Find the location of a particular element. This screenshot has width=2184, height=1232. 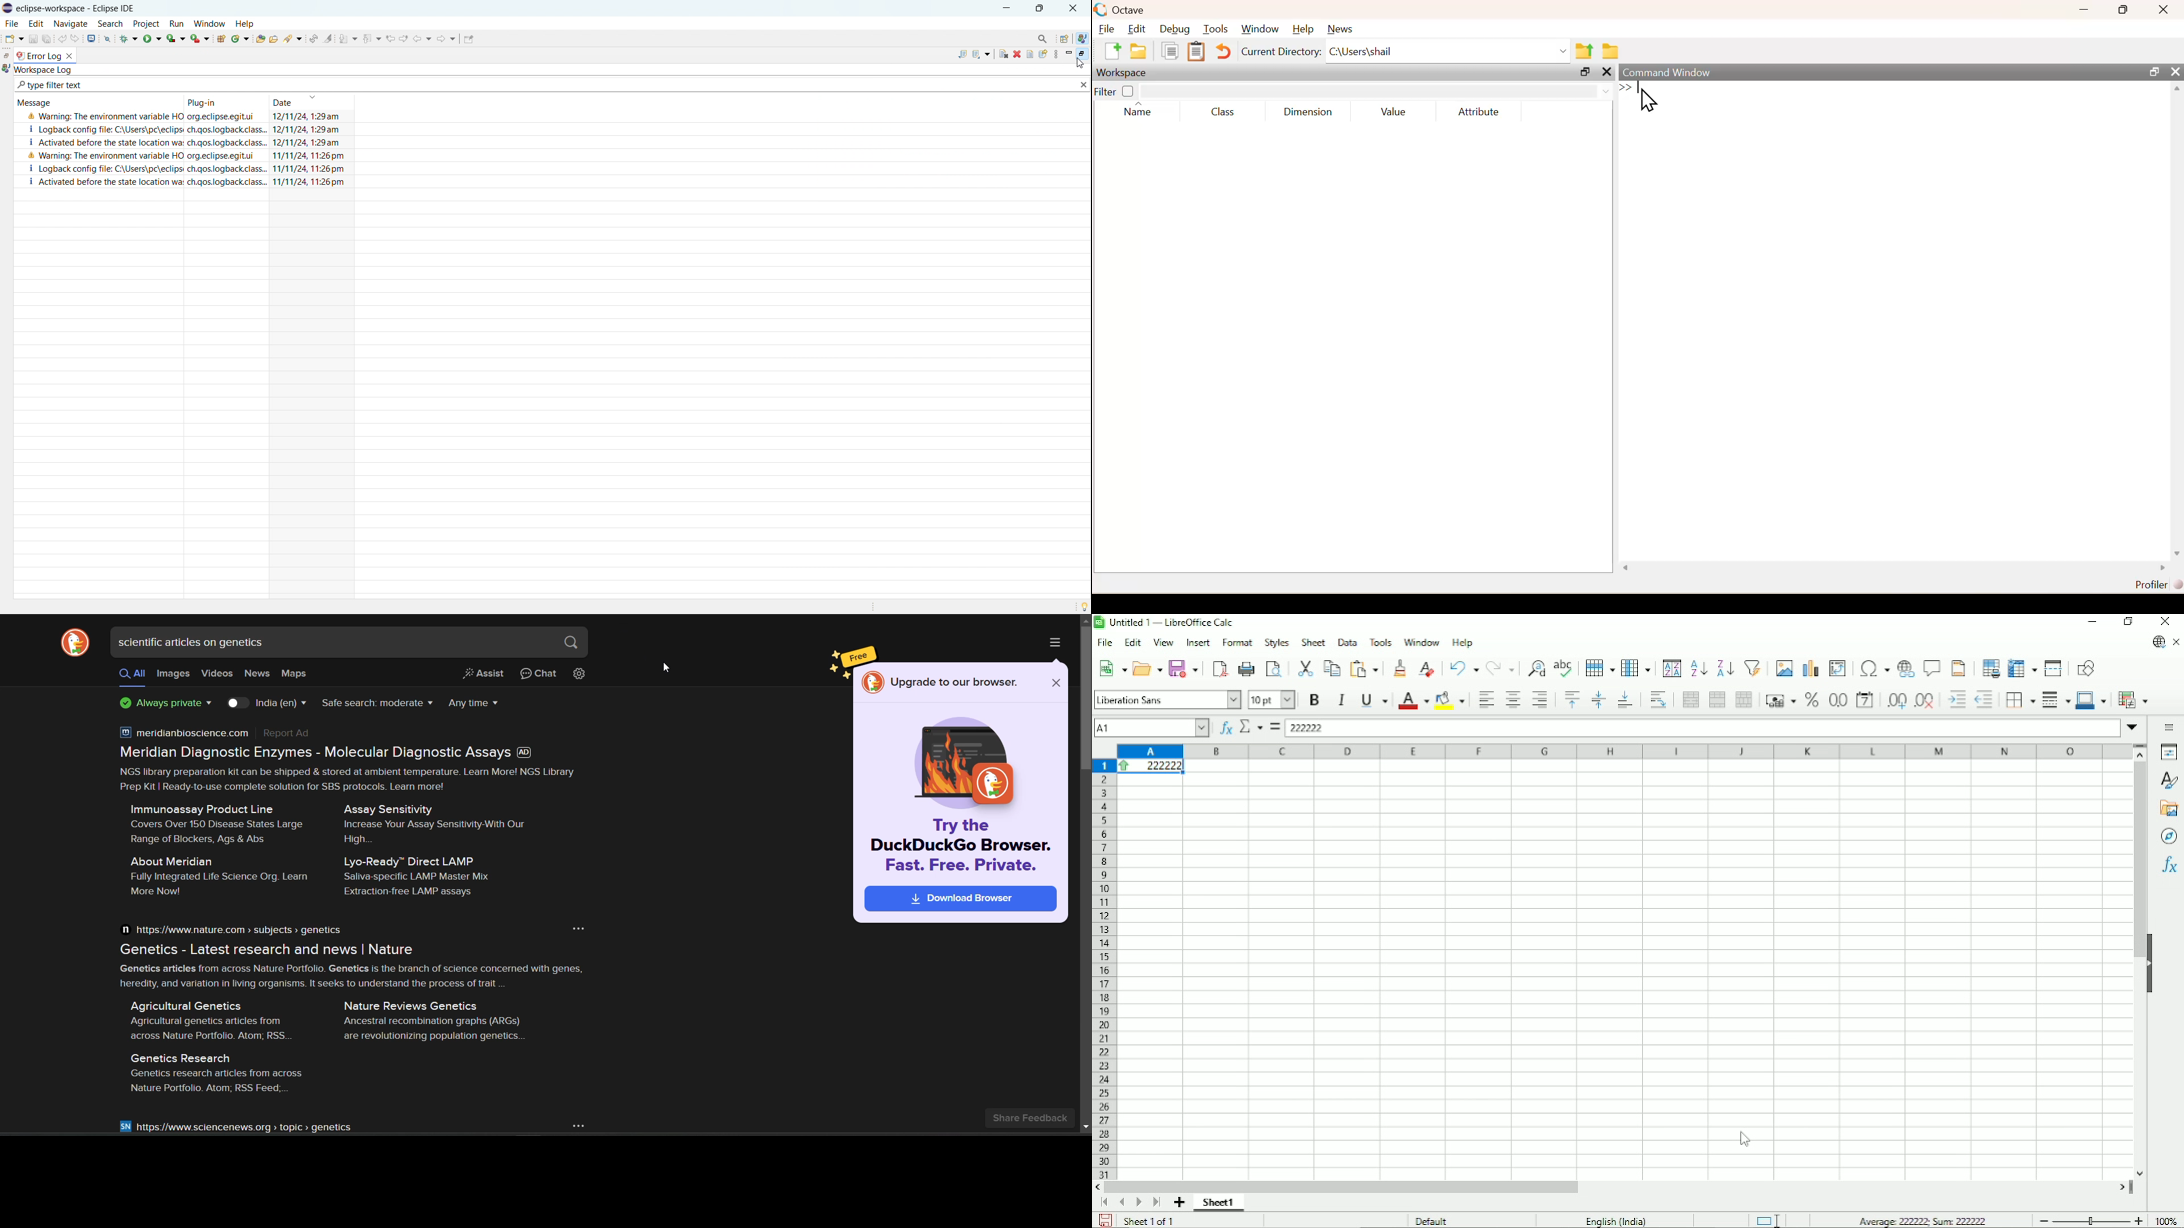

Cursor is located at coordinates (1745, 1141).